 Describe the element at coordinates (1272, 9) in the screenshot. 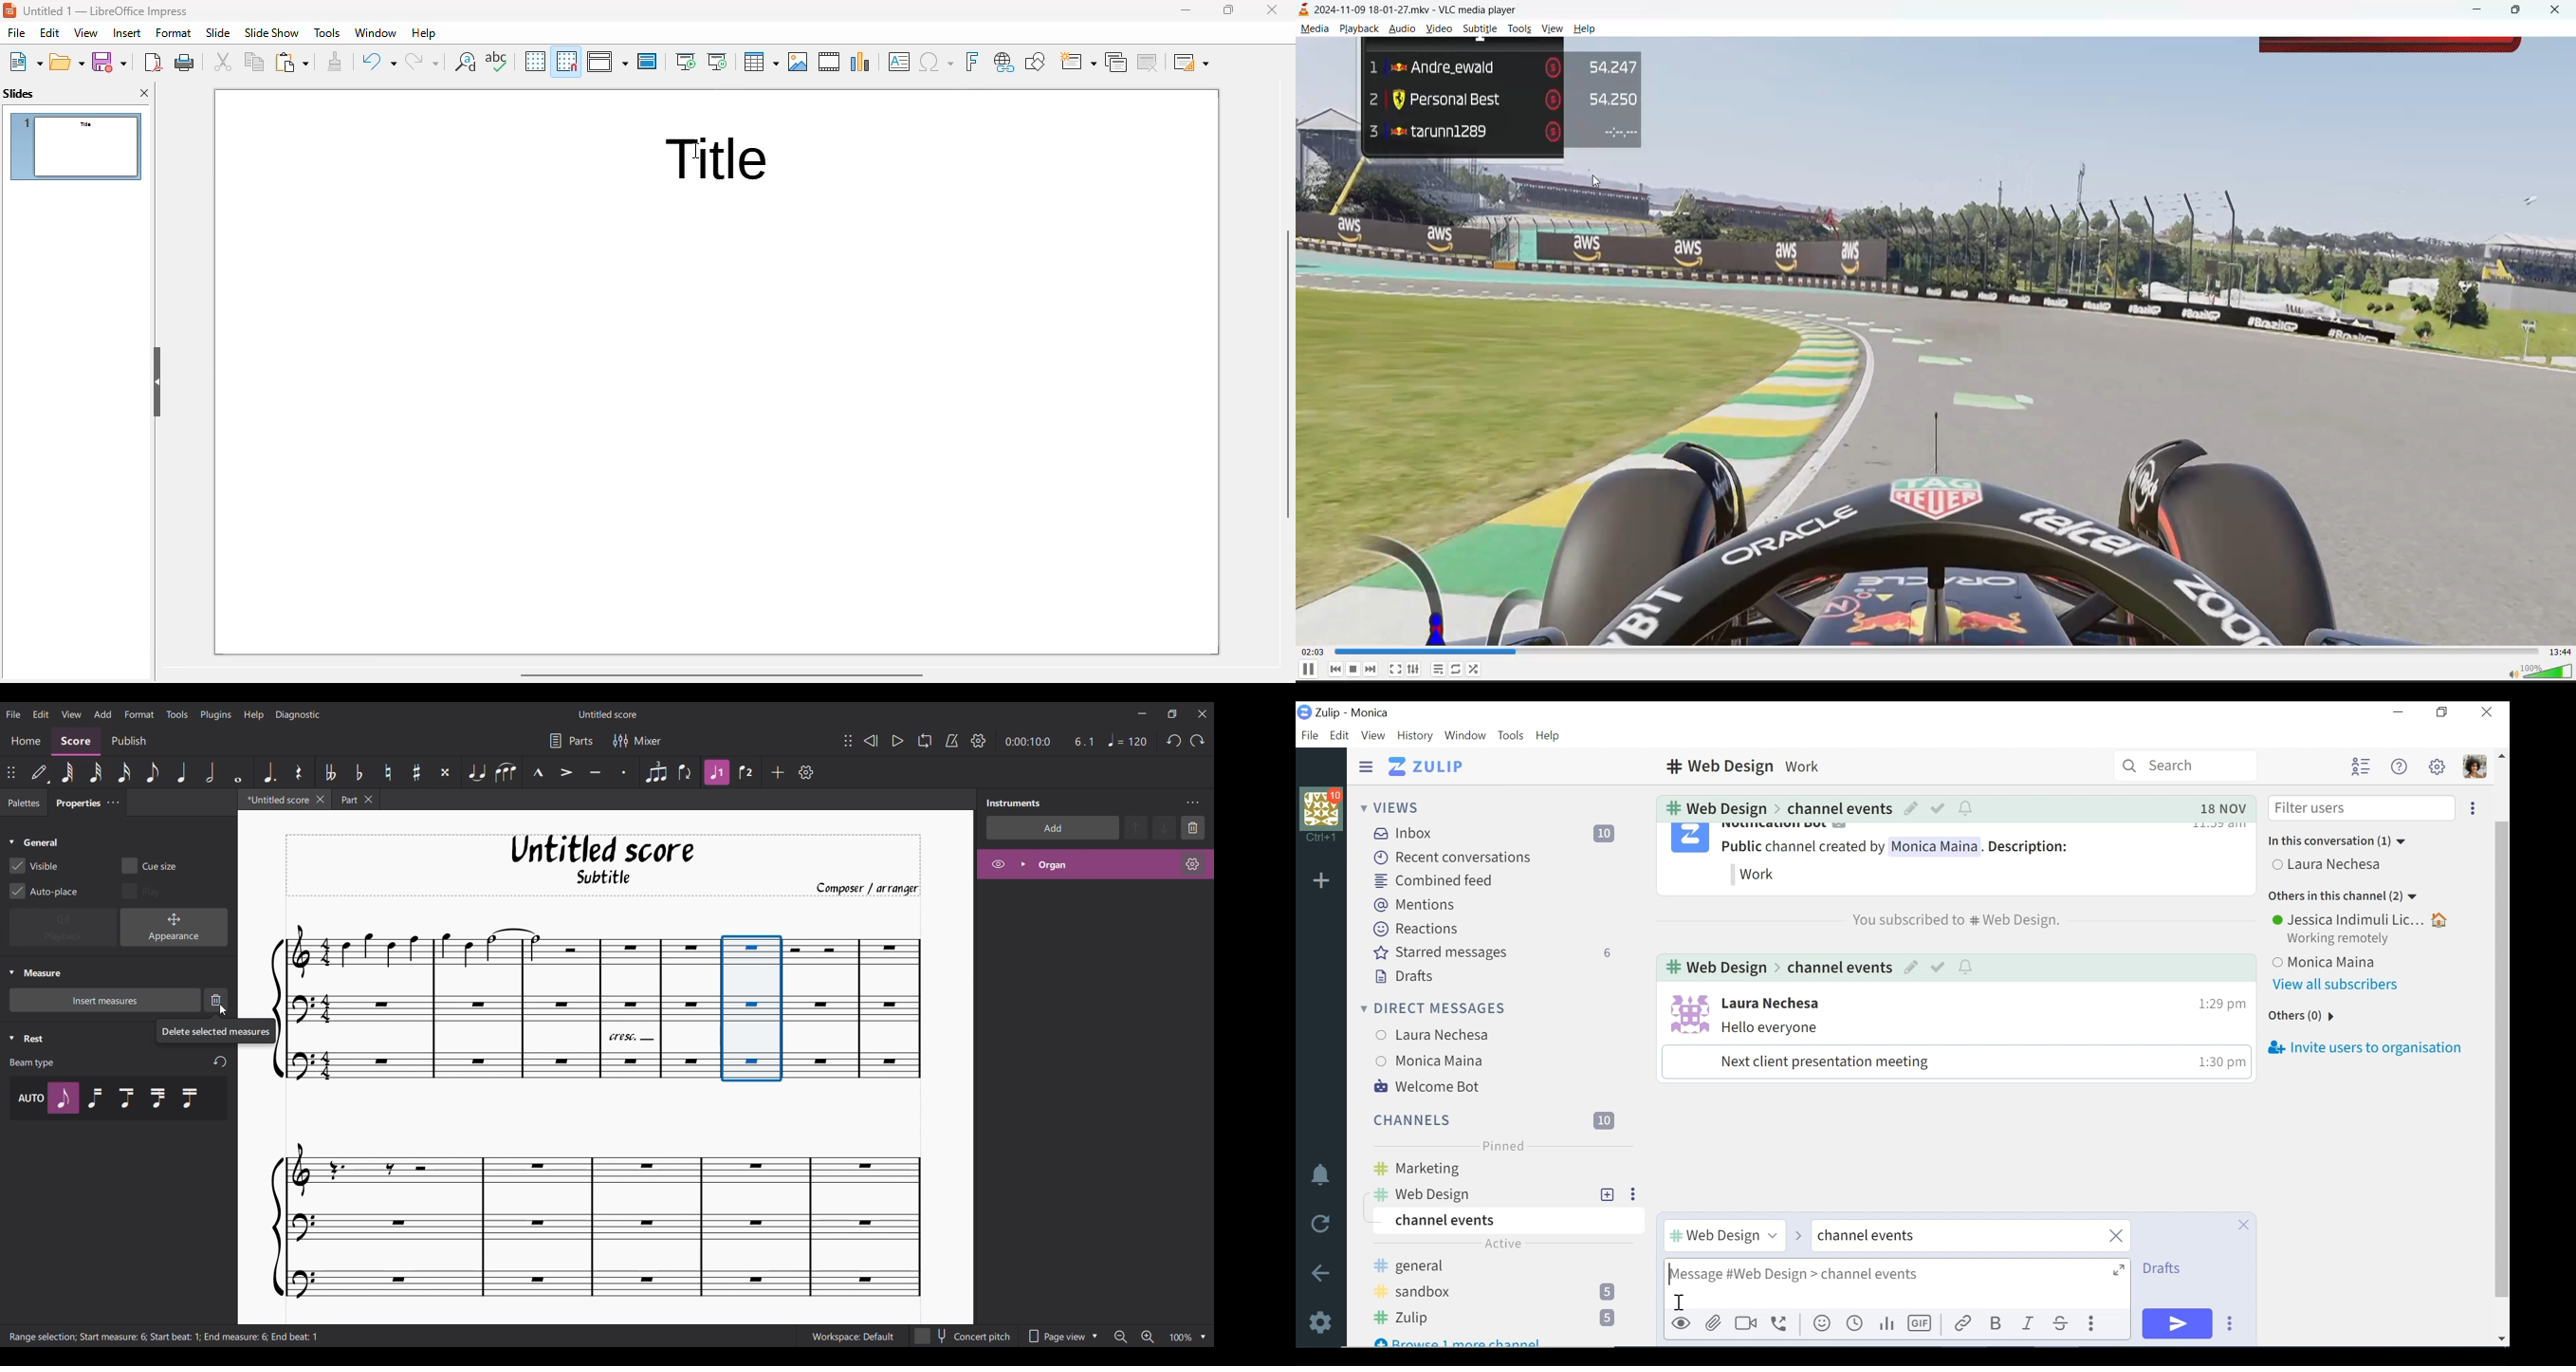

I see `close` at that location.